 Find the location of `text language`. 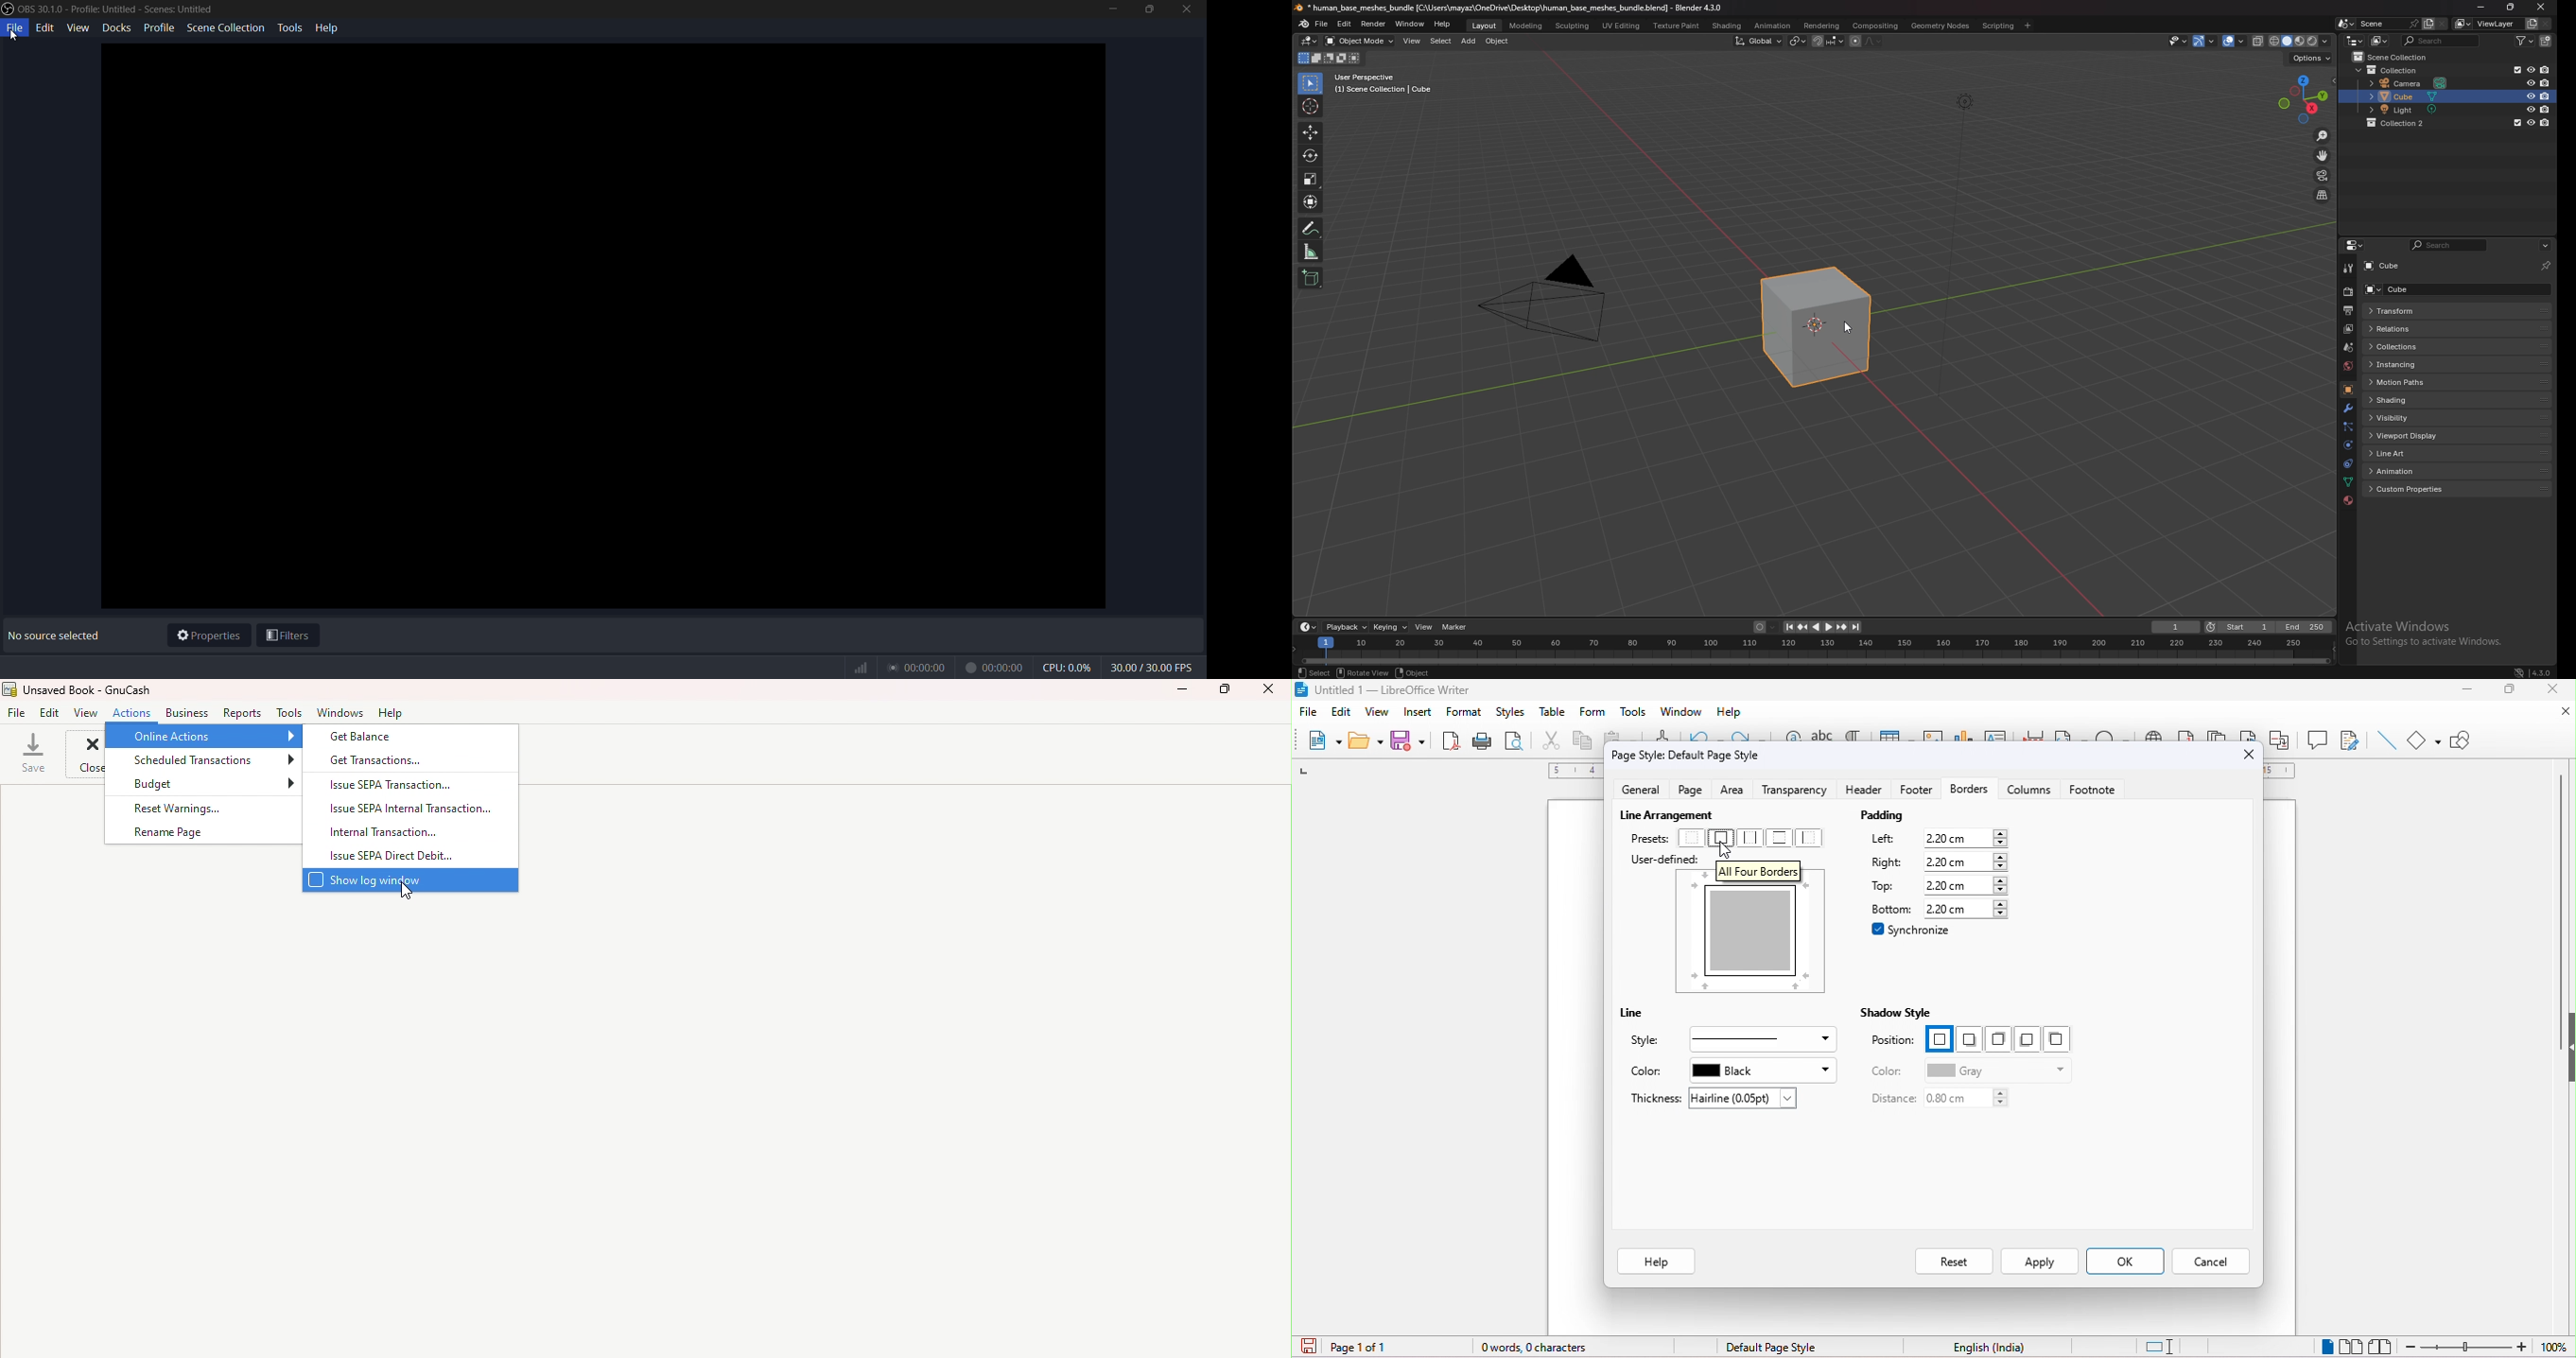

text language is located at coordinates (1989, 1349).